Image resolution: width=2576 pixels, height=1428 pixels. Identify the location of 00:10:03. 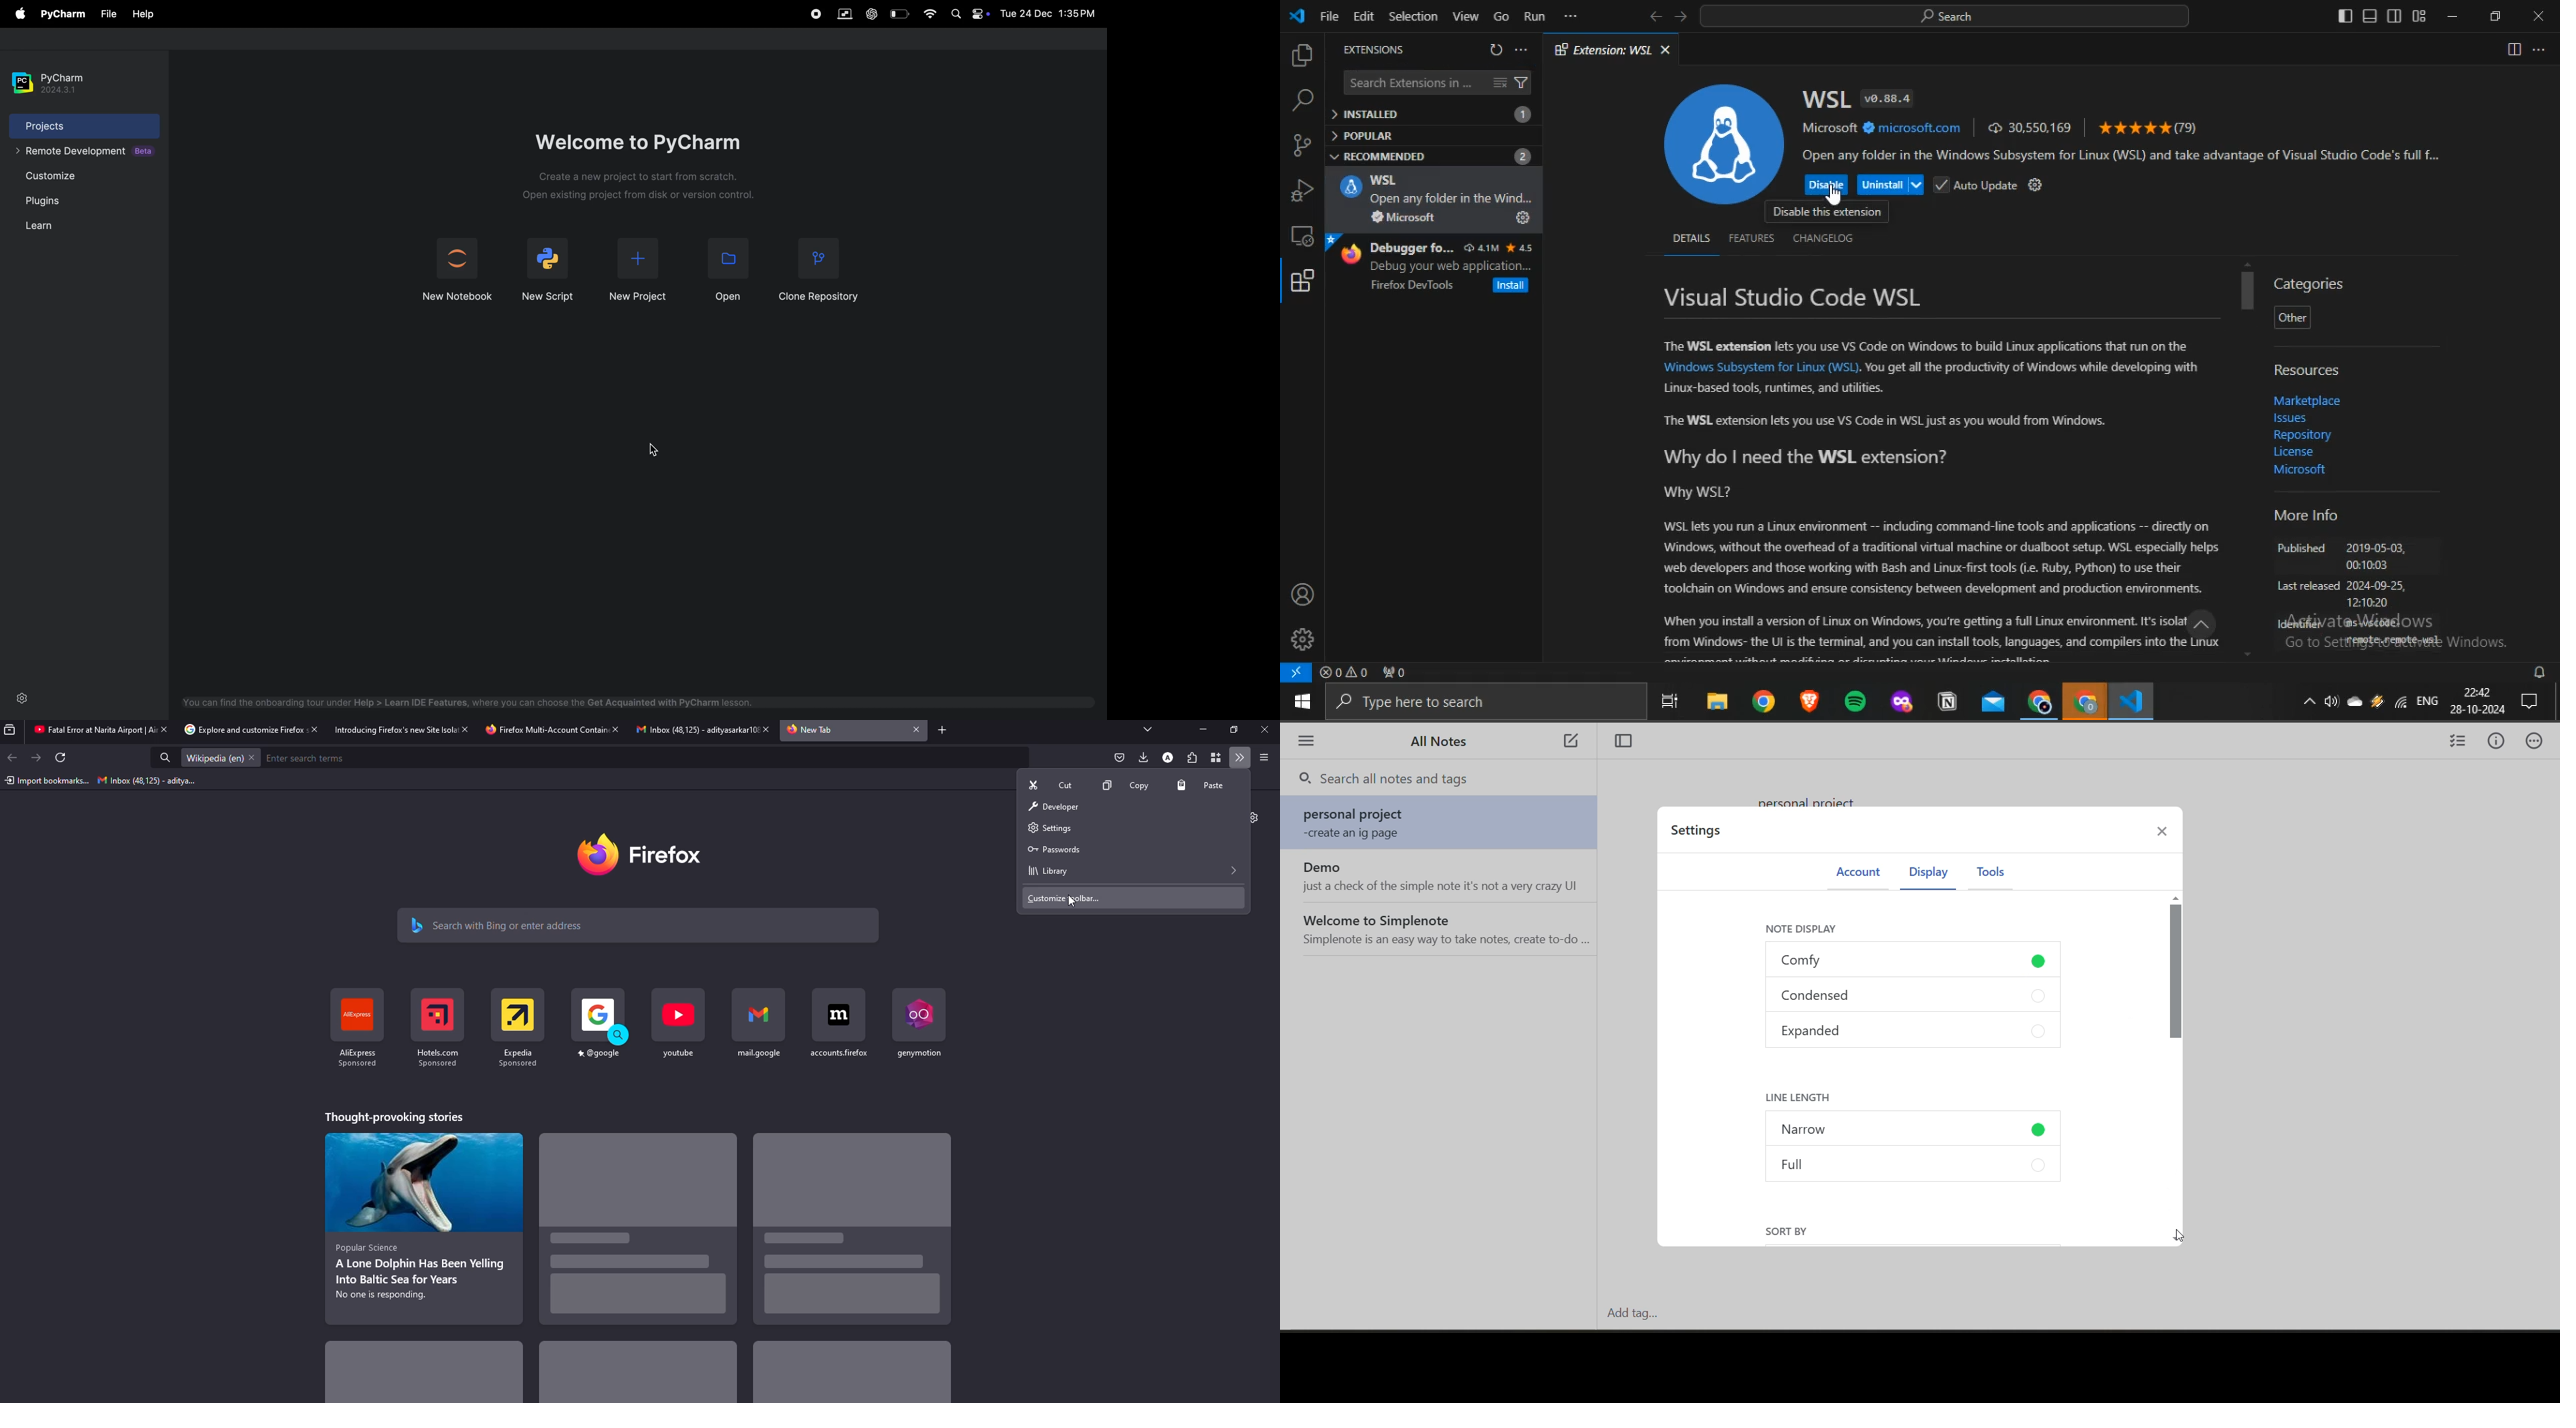
(2367, 567).